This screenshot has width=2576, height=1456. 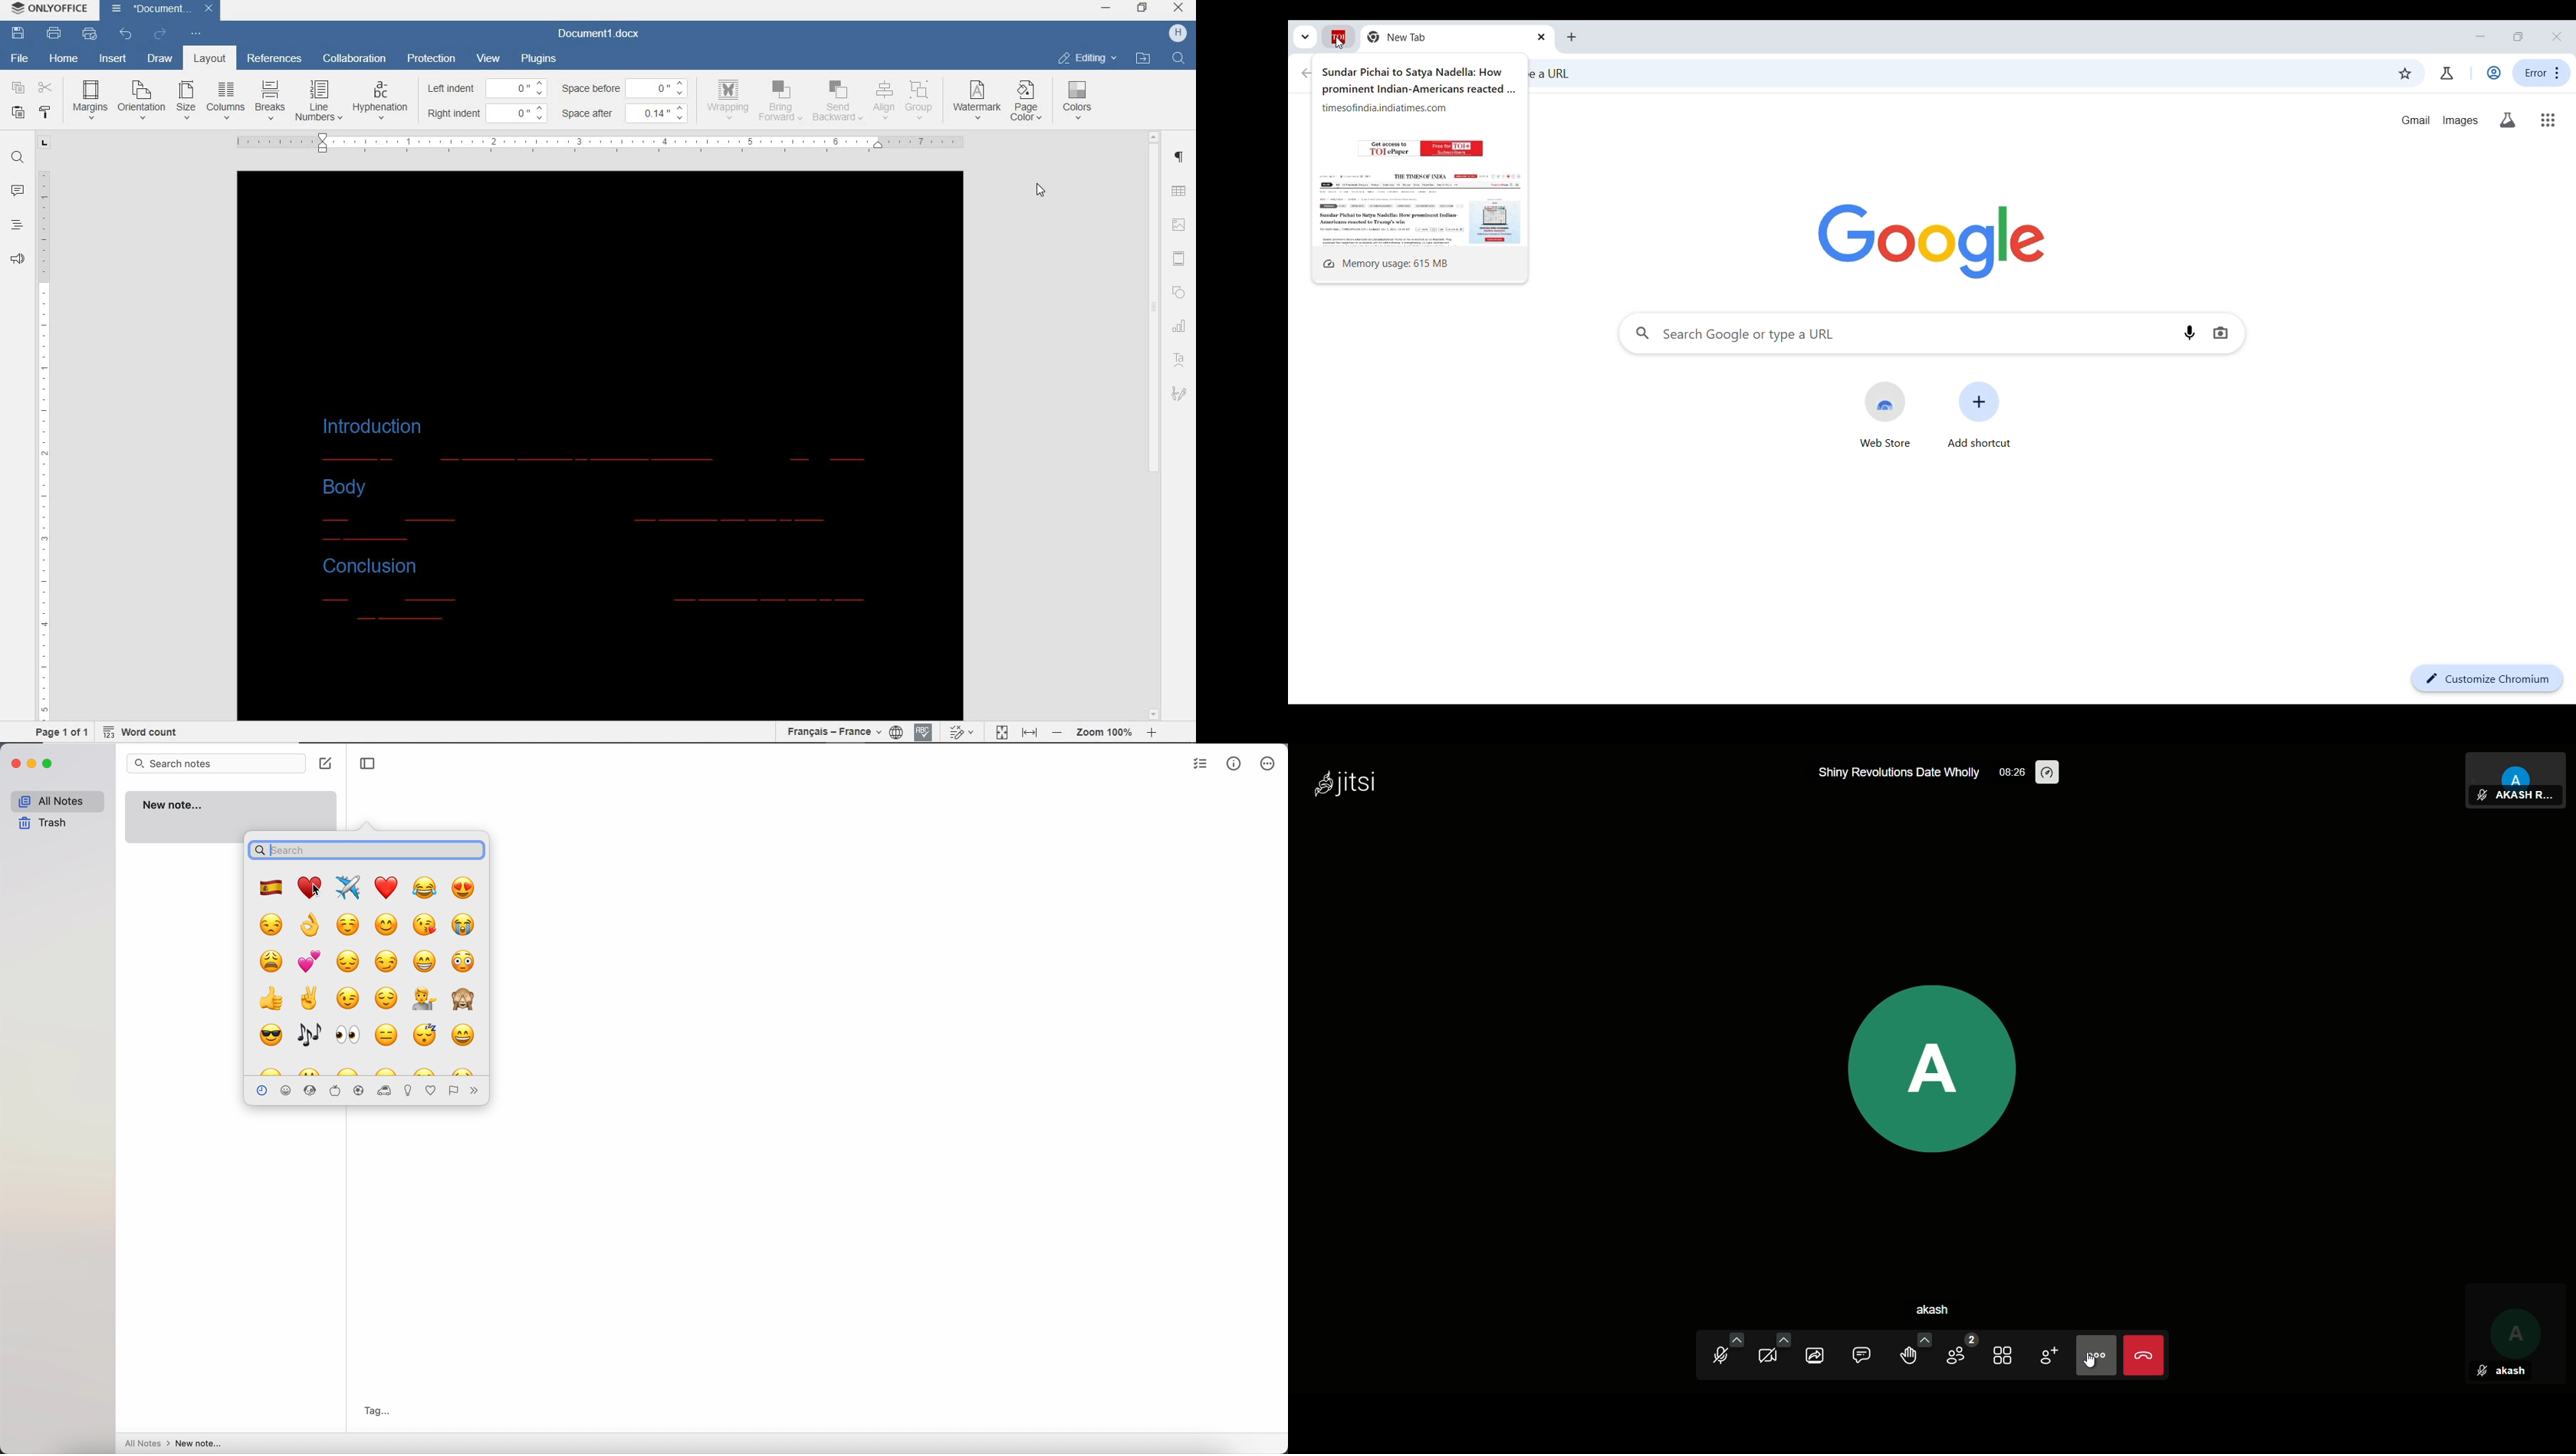 I want to click on zoom out or zoom in, so click(x=1106, y=731).